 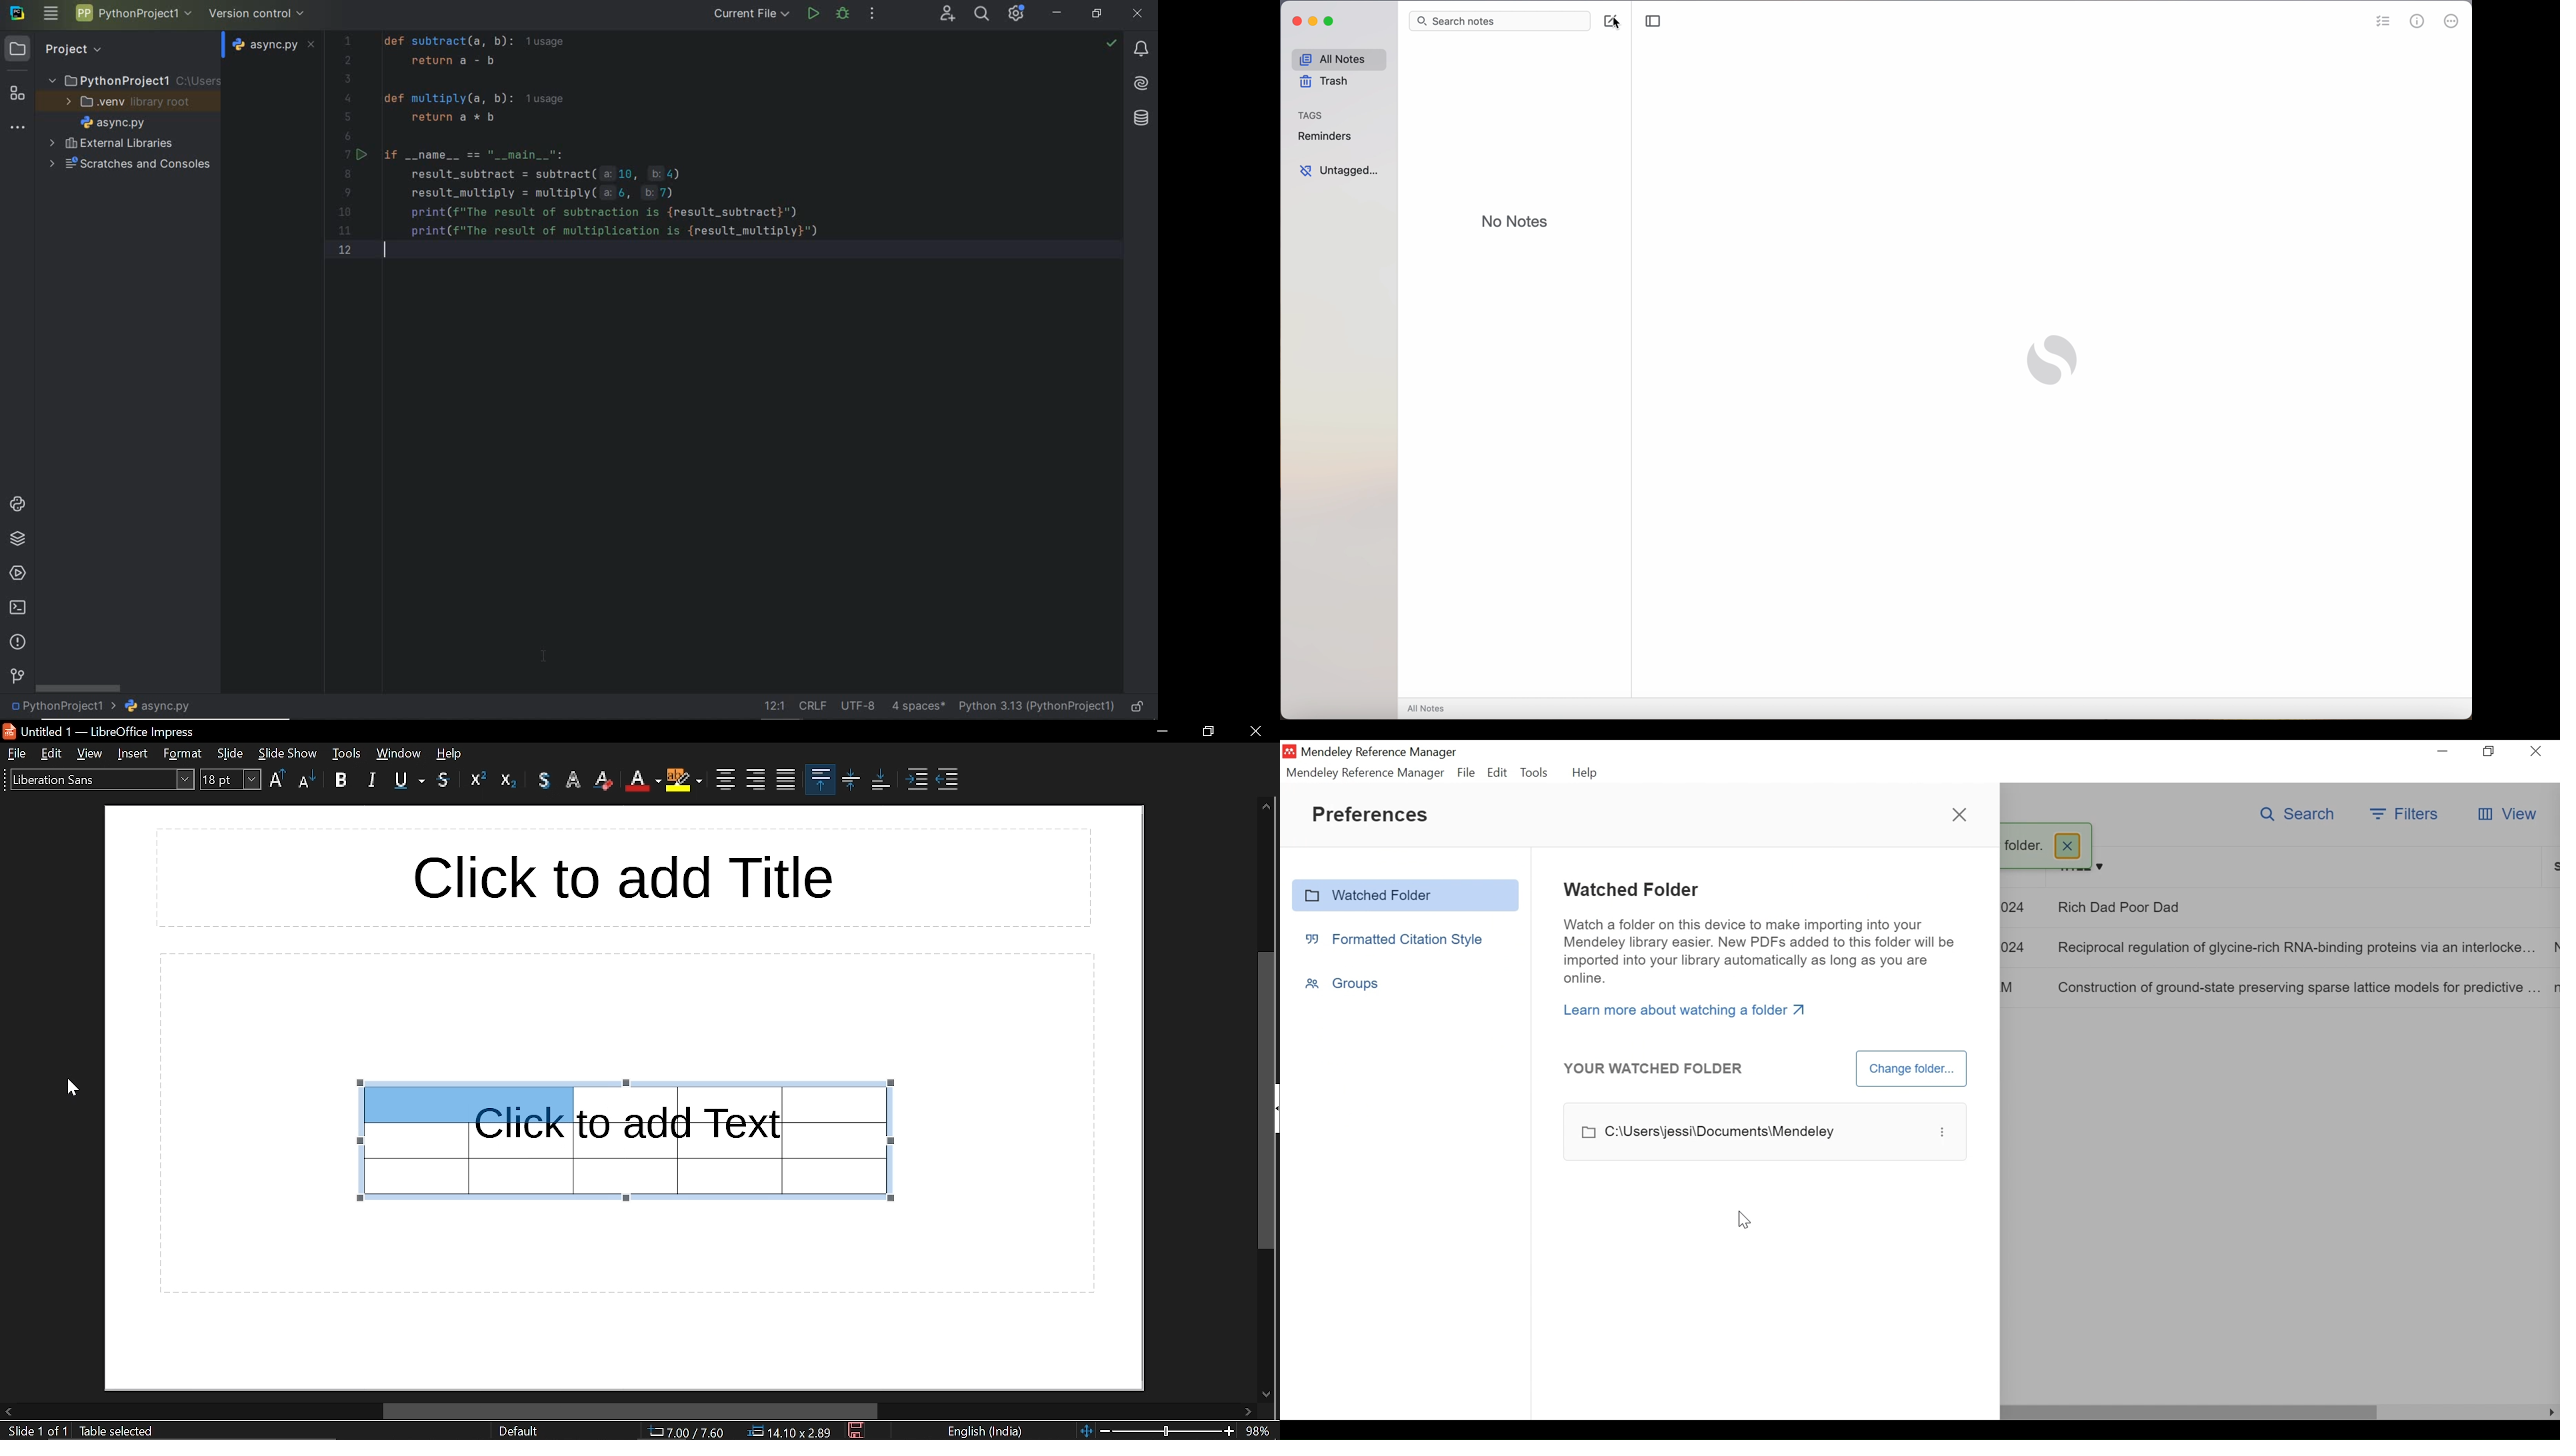 I want to click on search bar, so click(x=1499, y=21).